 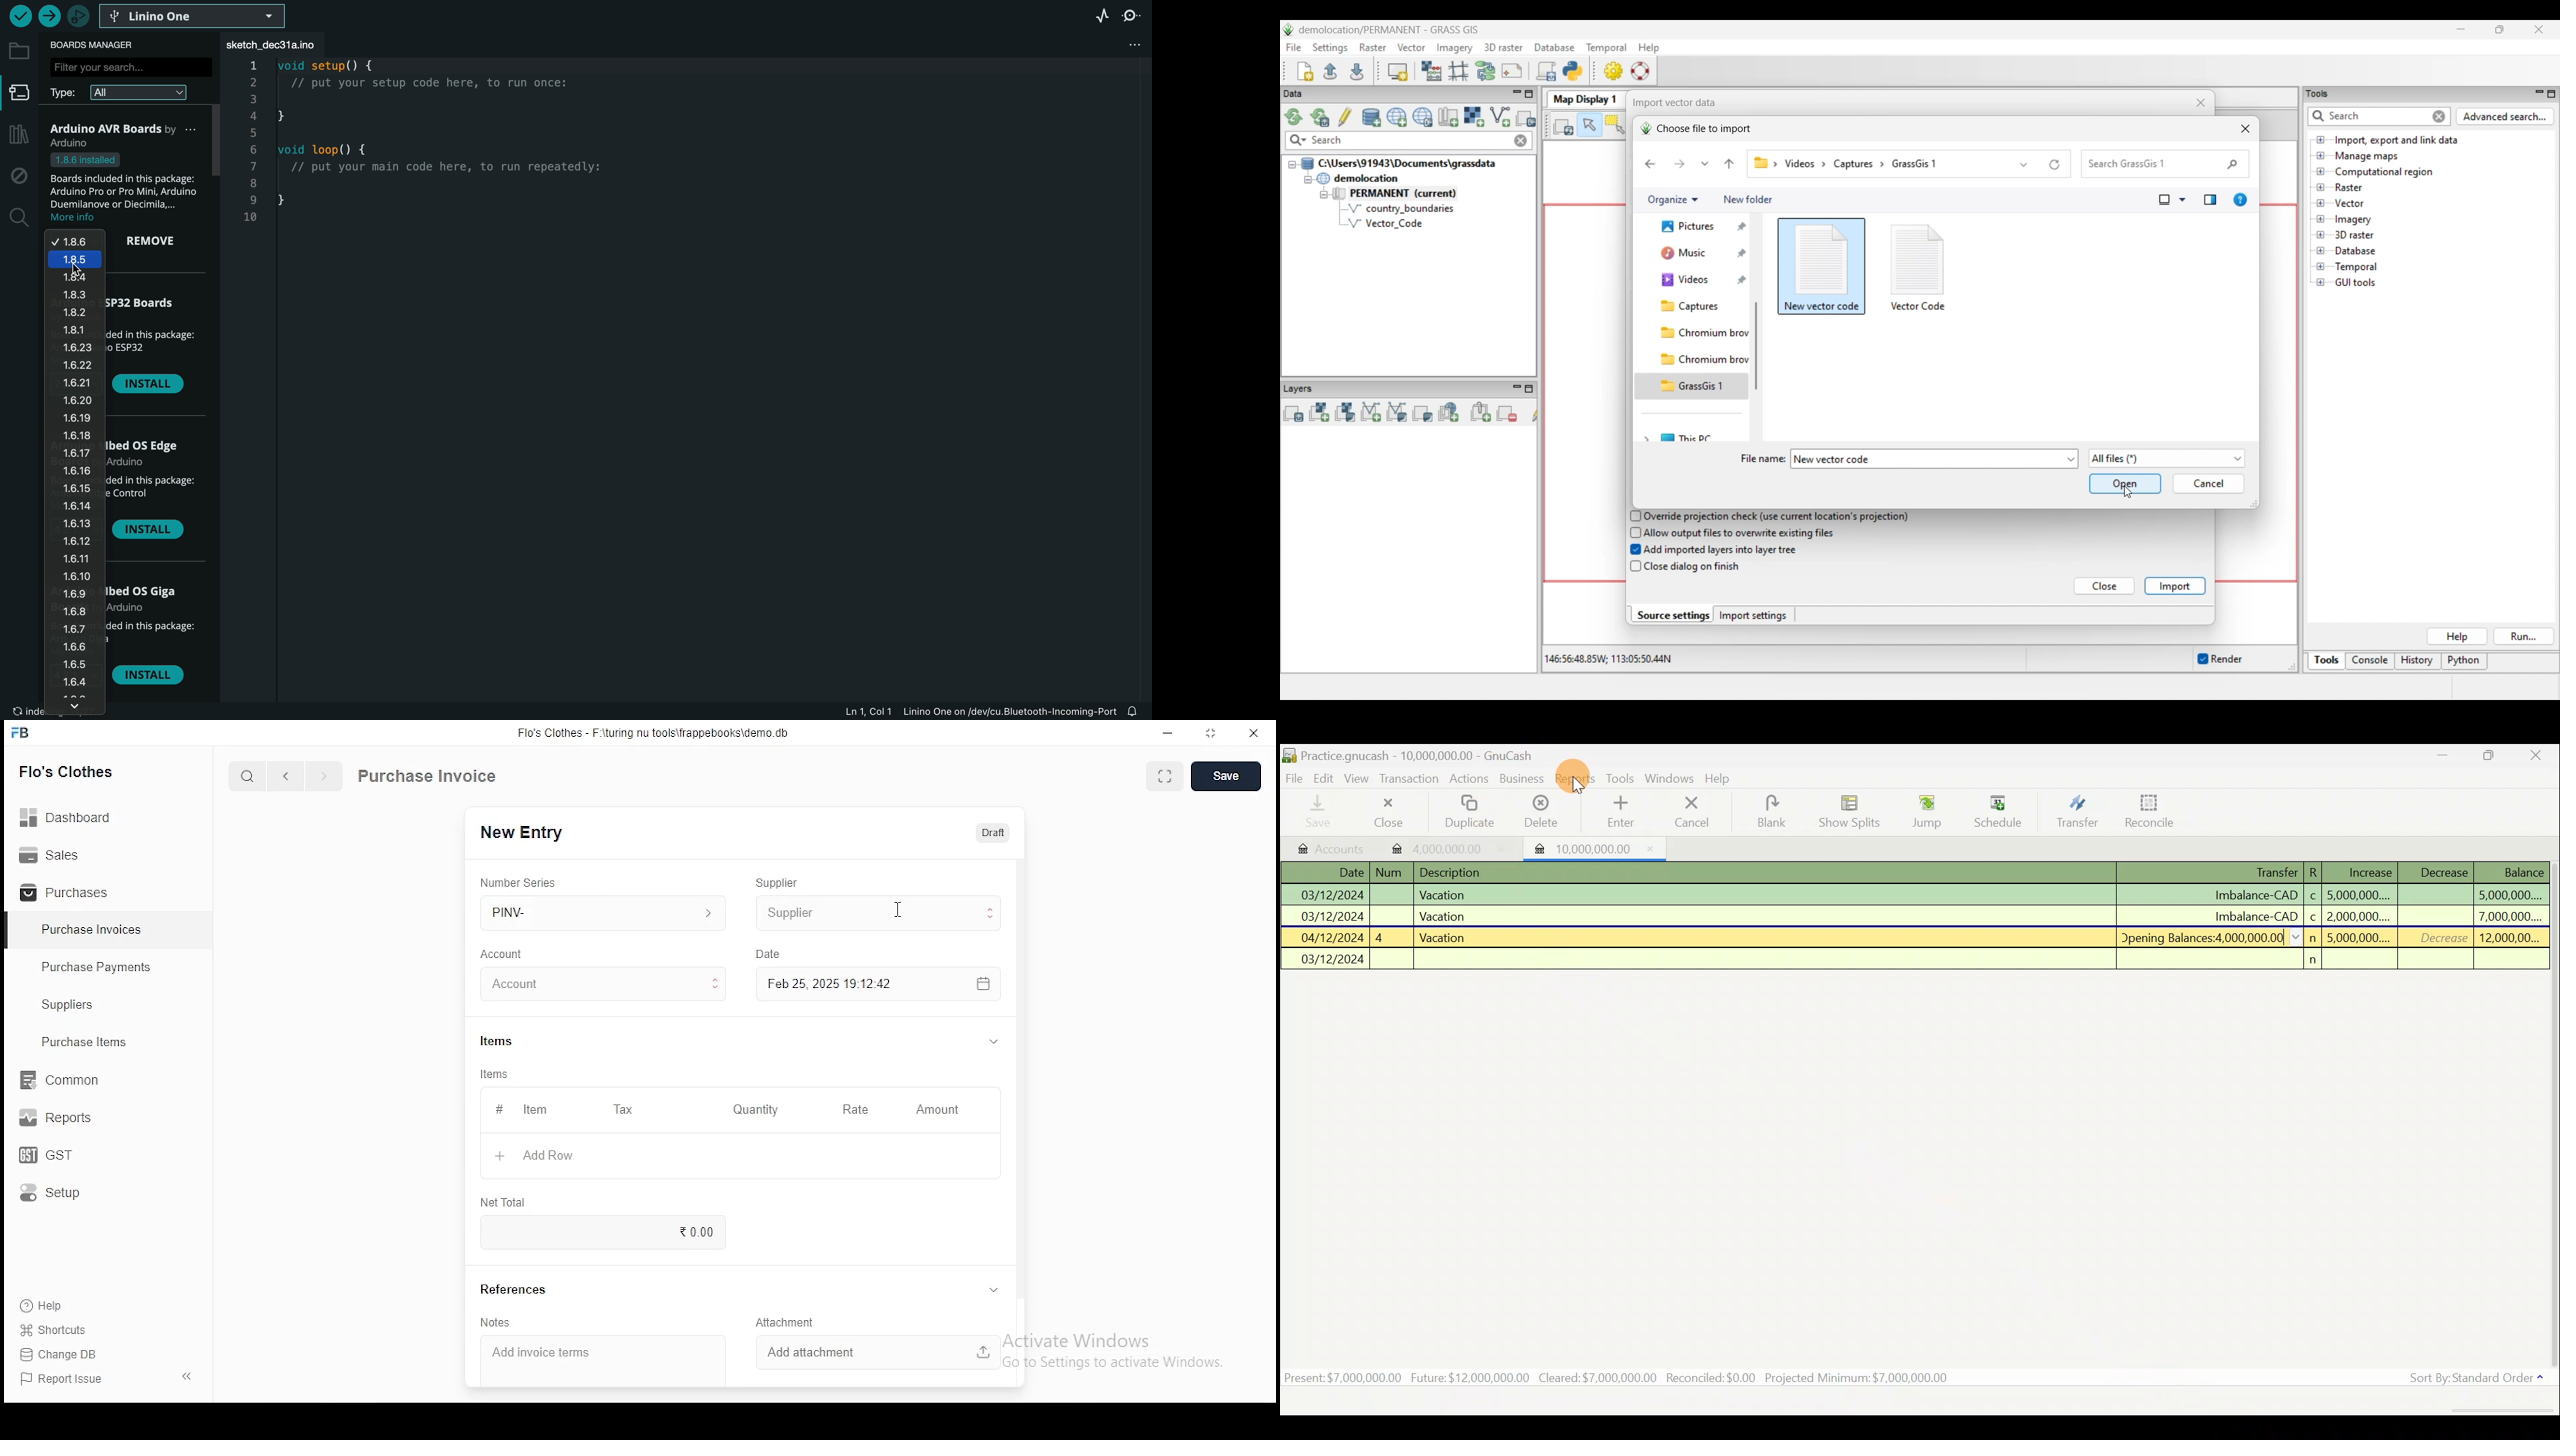 What do you see at coordinates (2277, 872) in the screenshot?
I see `Transfer` at bounding box center [2277, 872].